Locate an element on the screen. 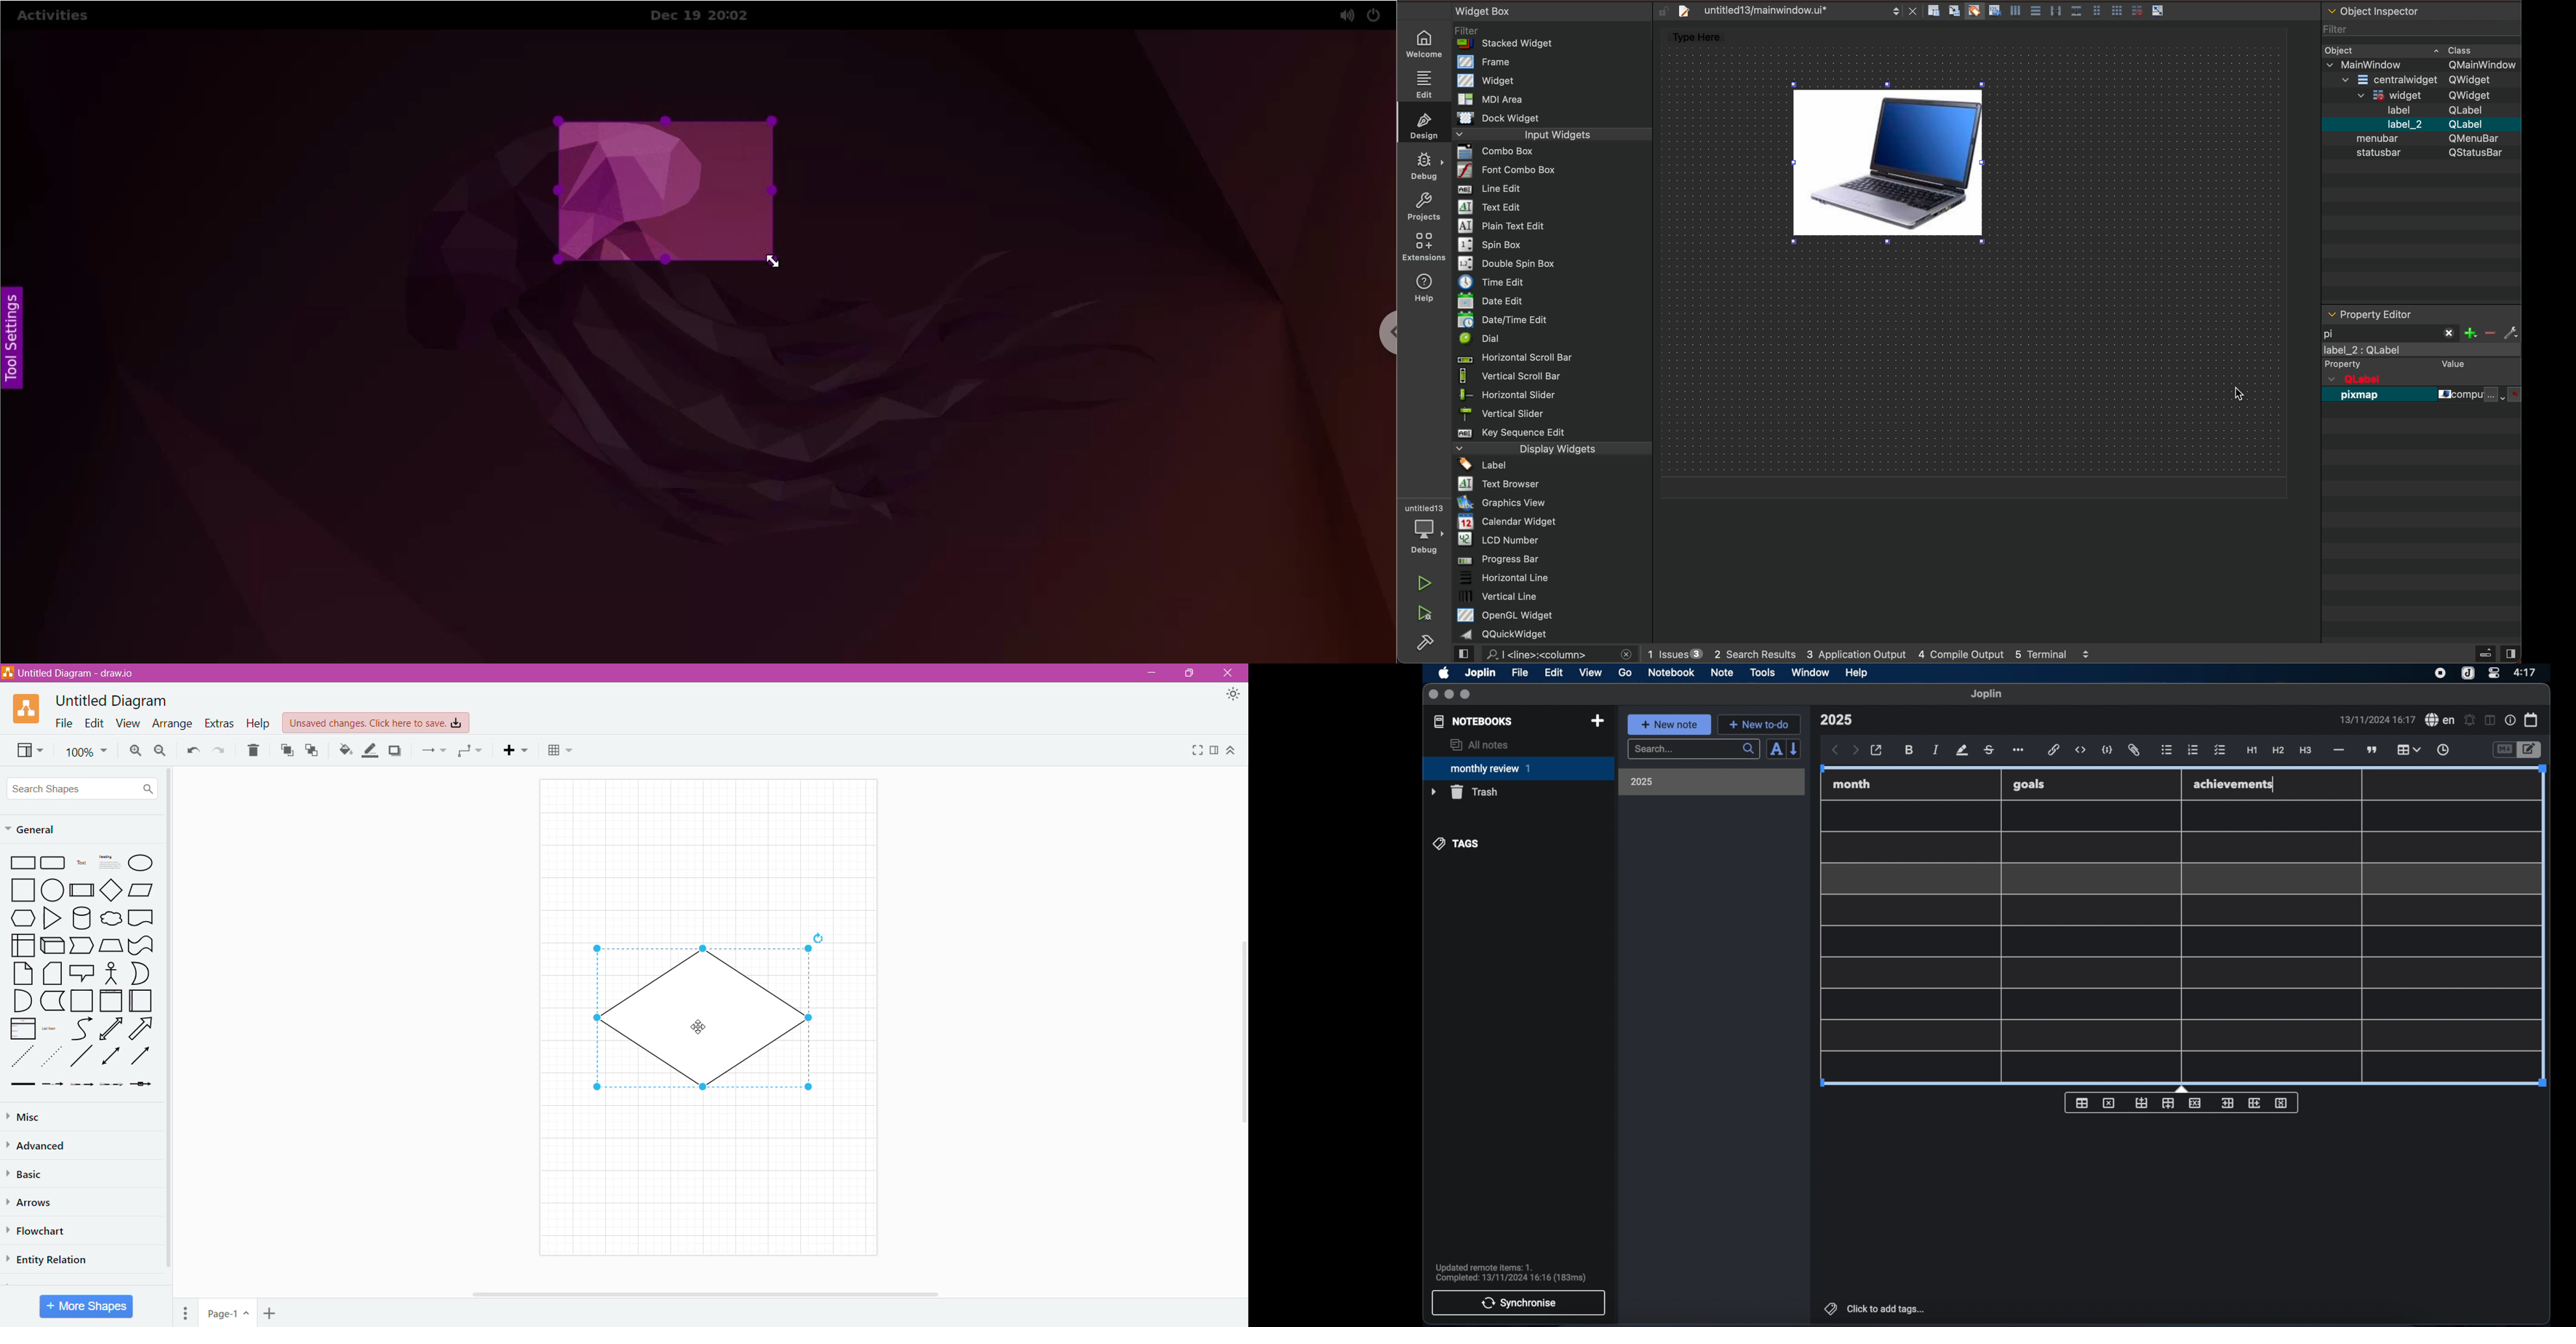 This screenshot has width=2576, height=1344. tools is located at coordinates (1762, 672).